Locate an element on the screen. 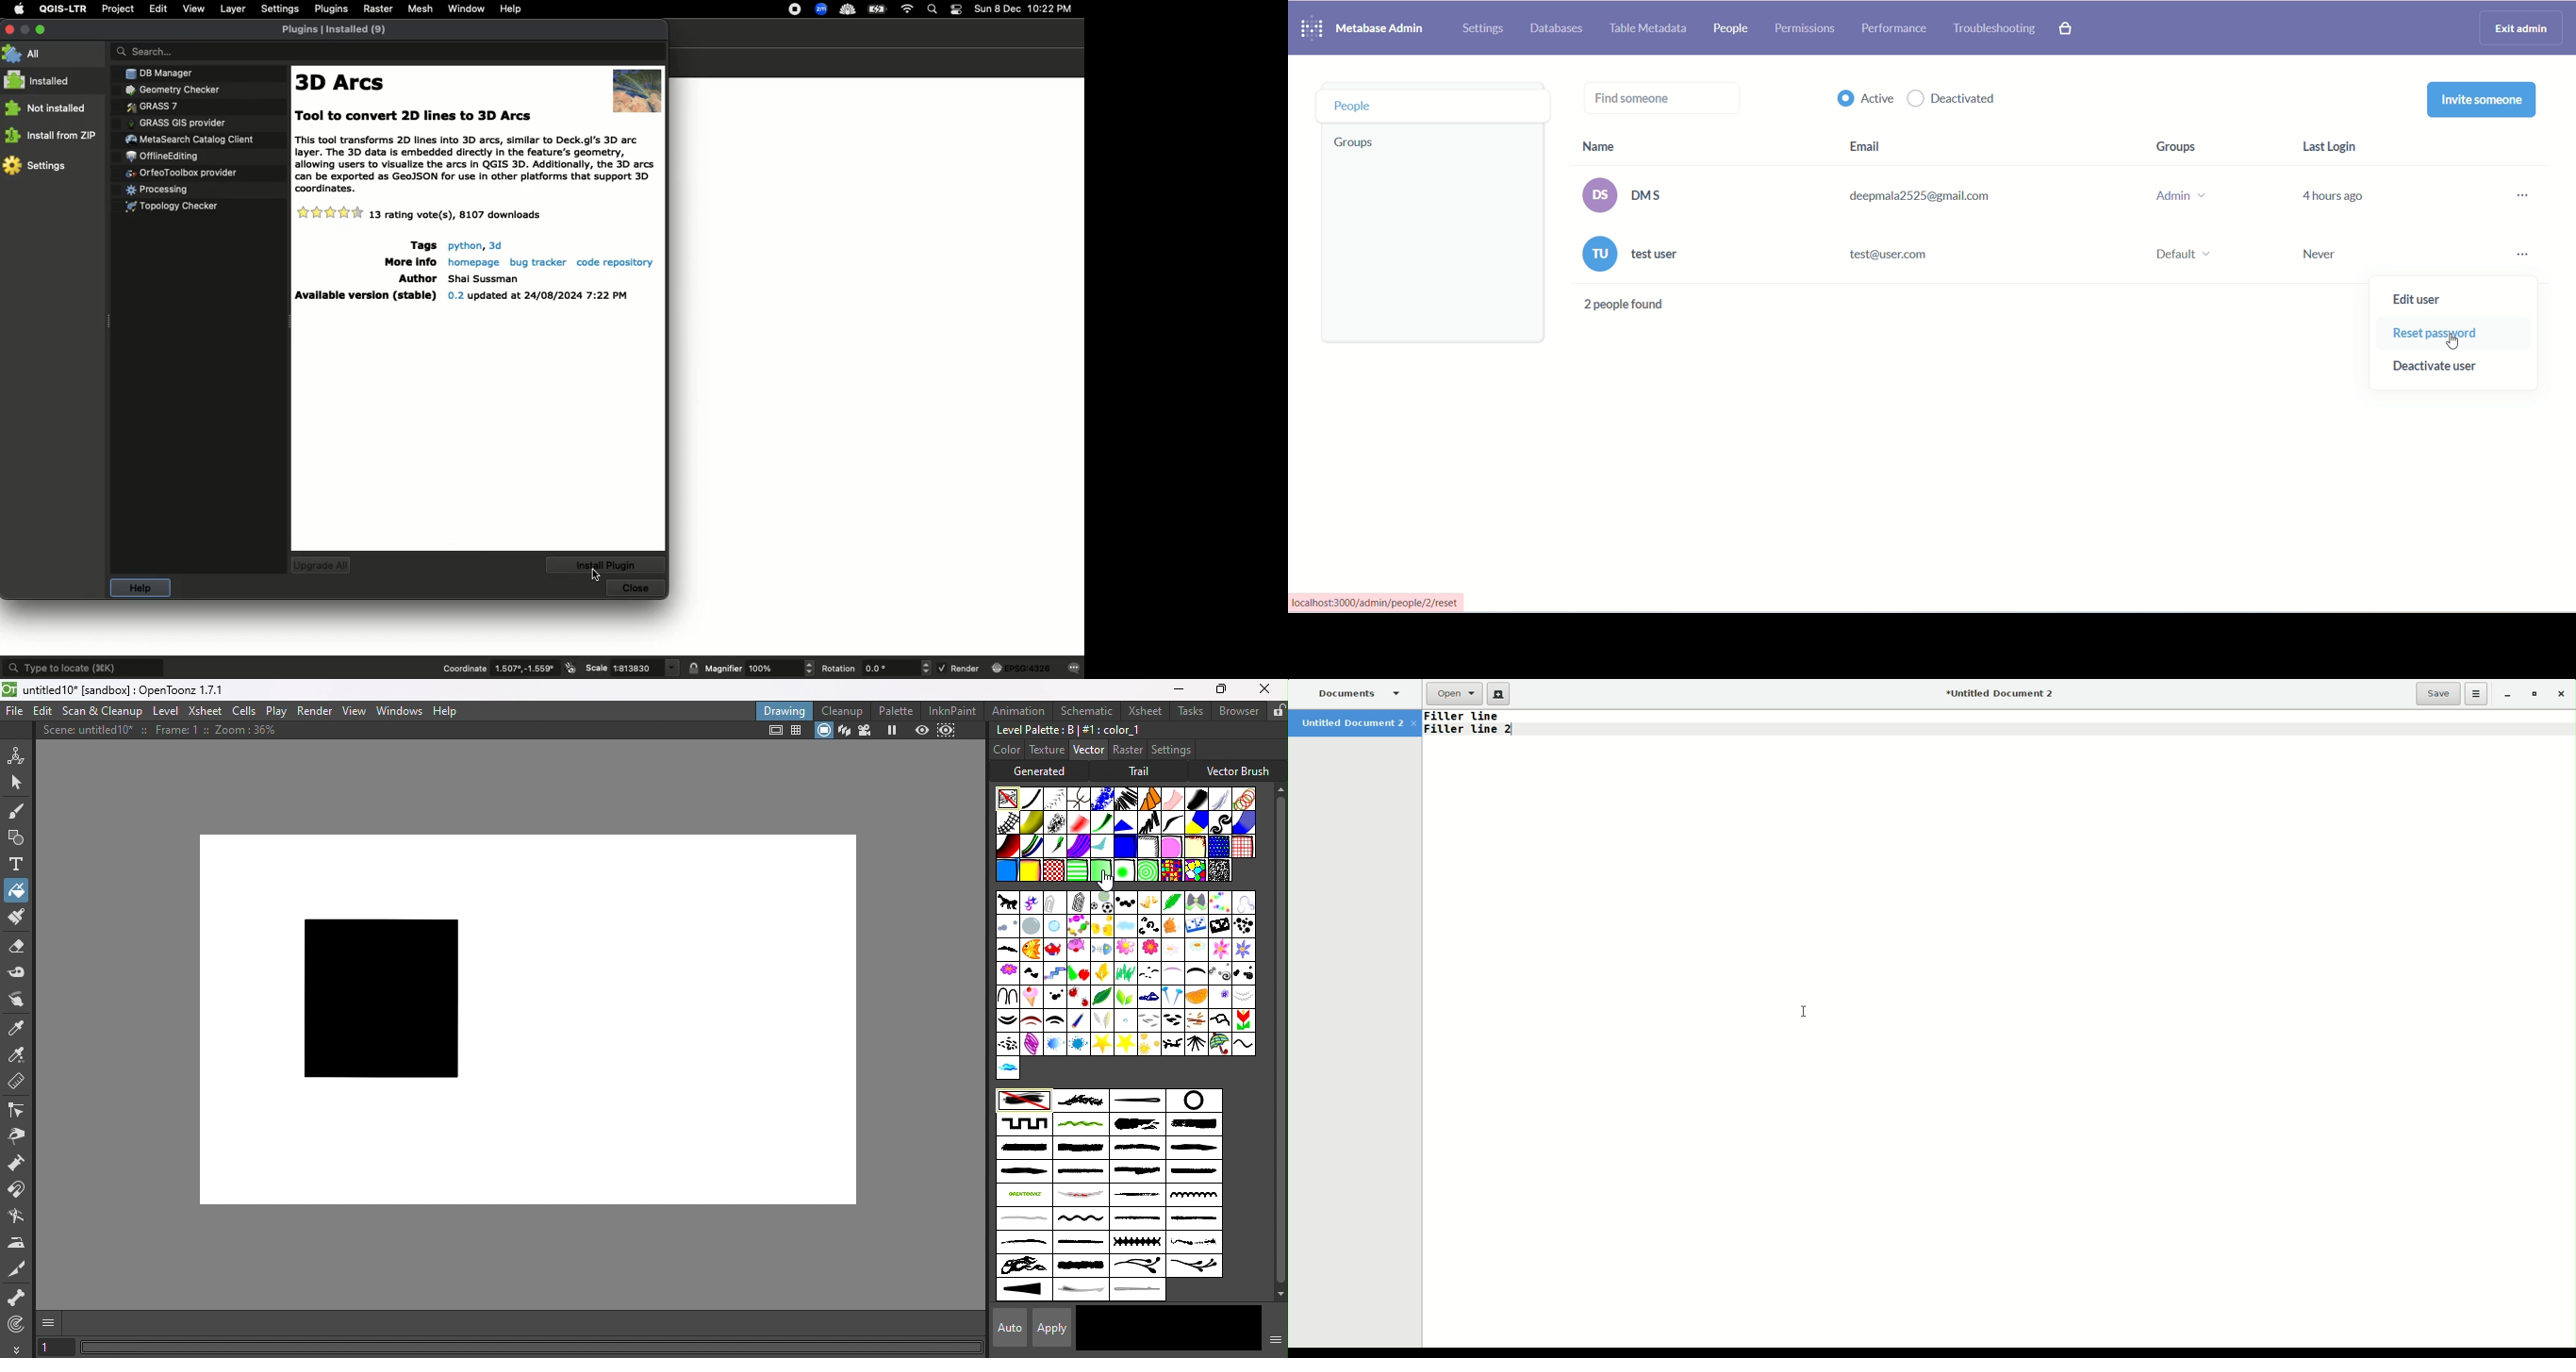  Upgrade all is located at coordinates (321, 566).